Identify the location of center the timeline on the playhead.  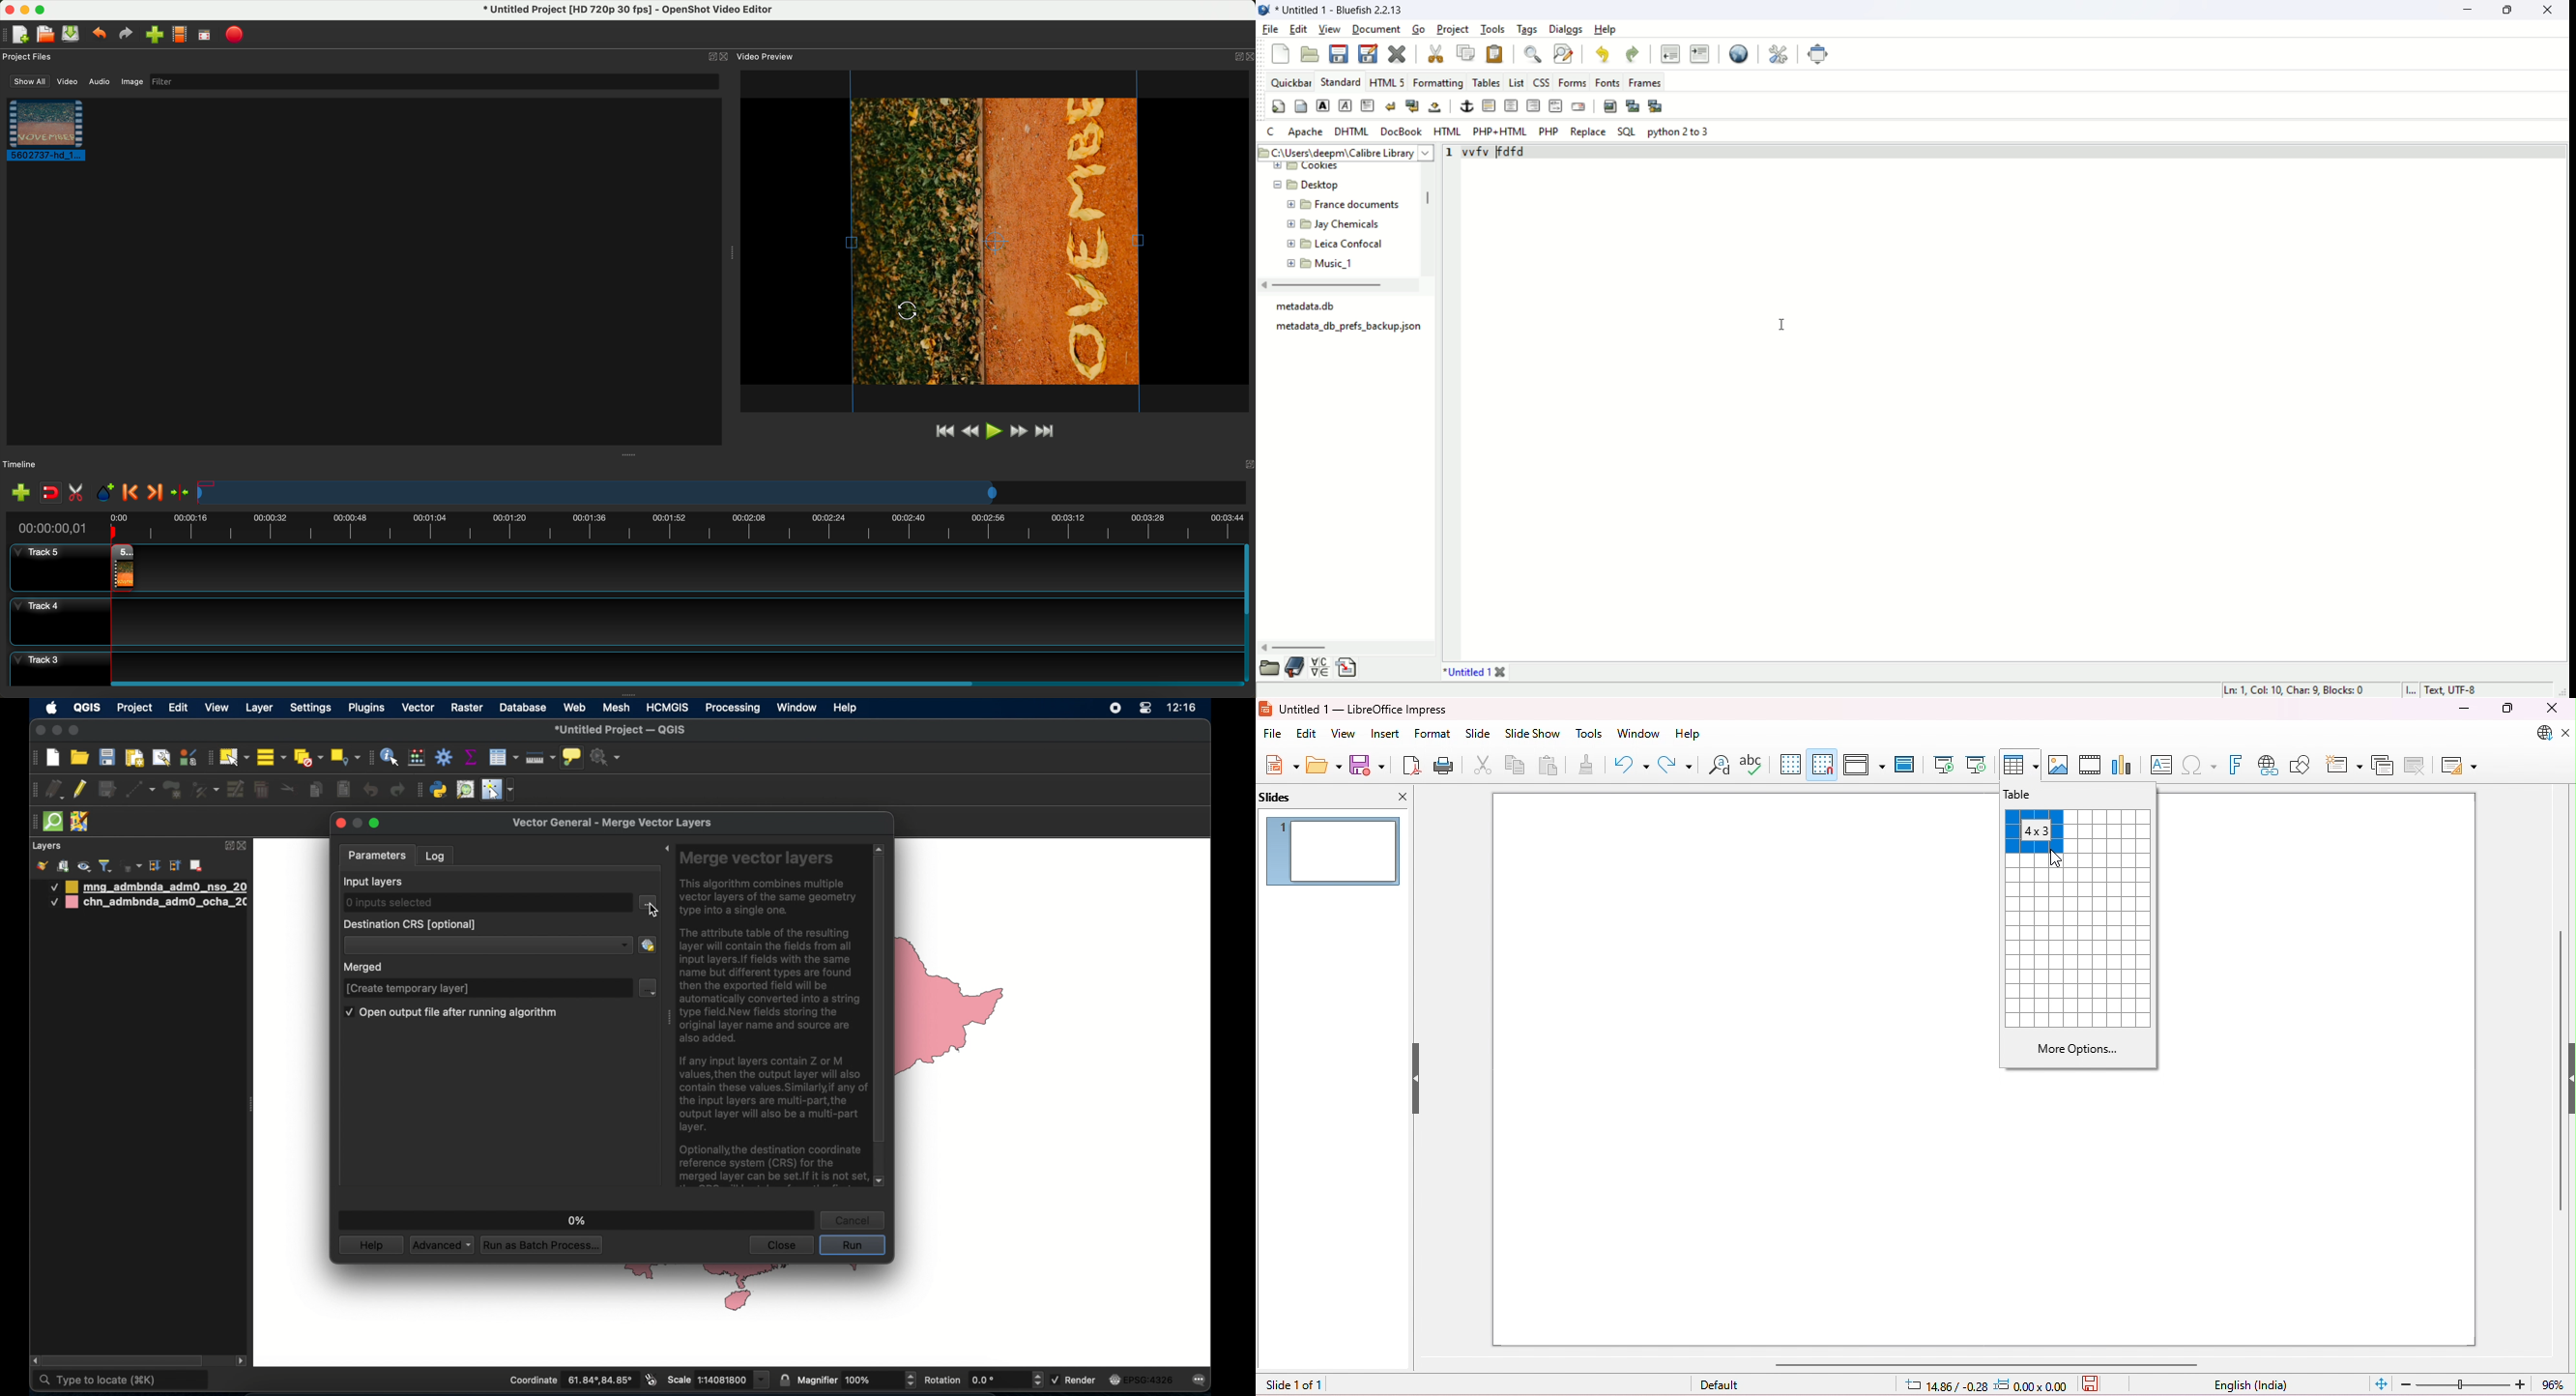
(186, 493).